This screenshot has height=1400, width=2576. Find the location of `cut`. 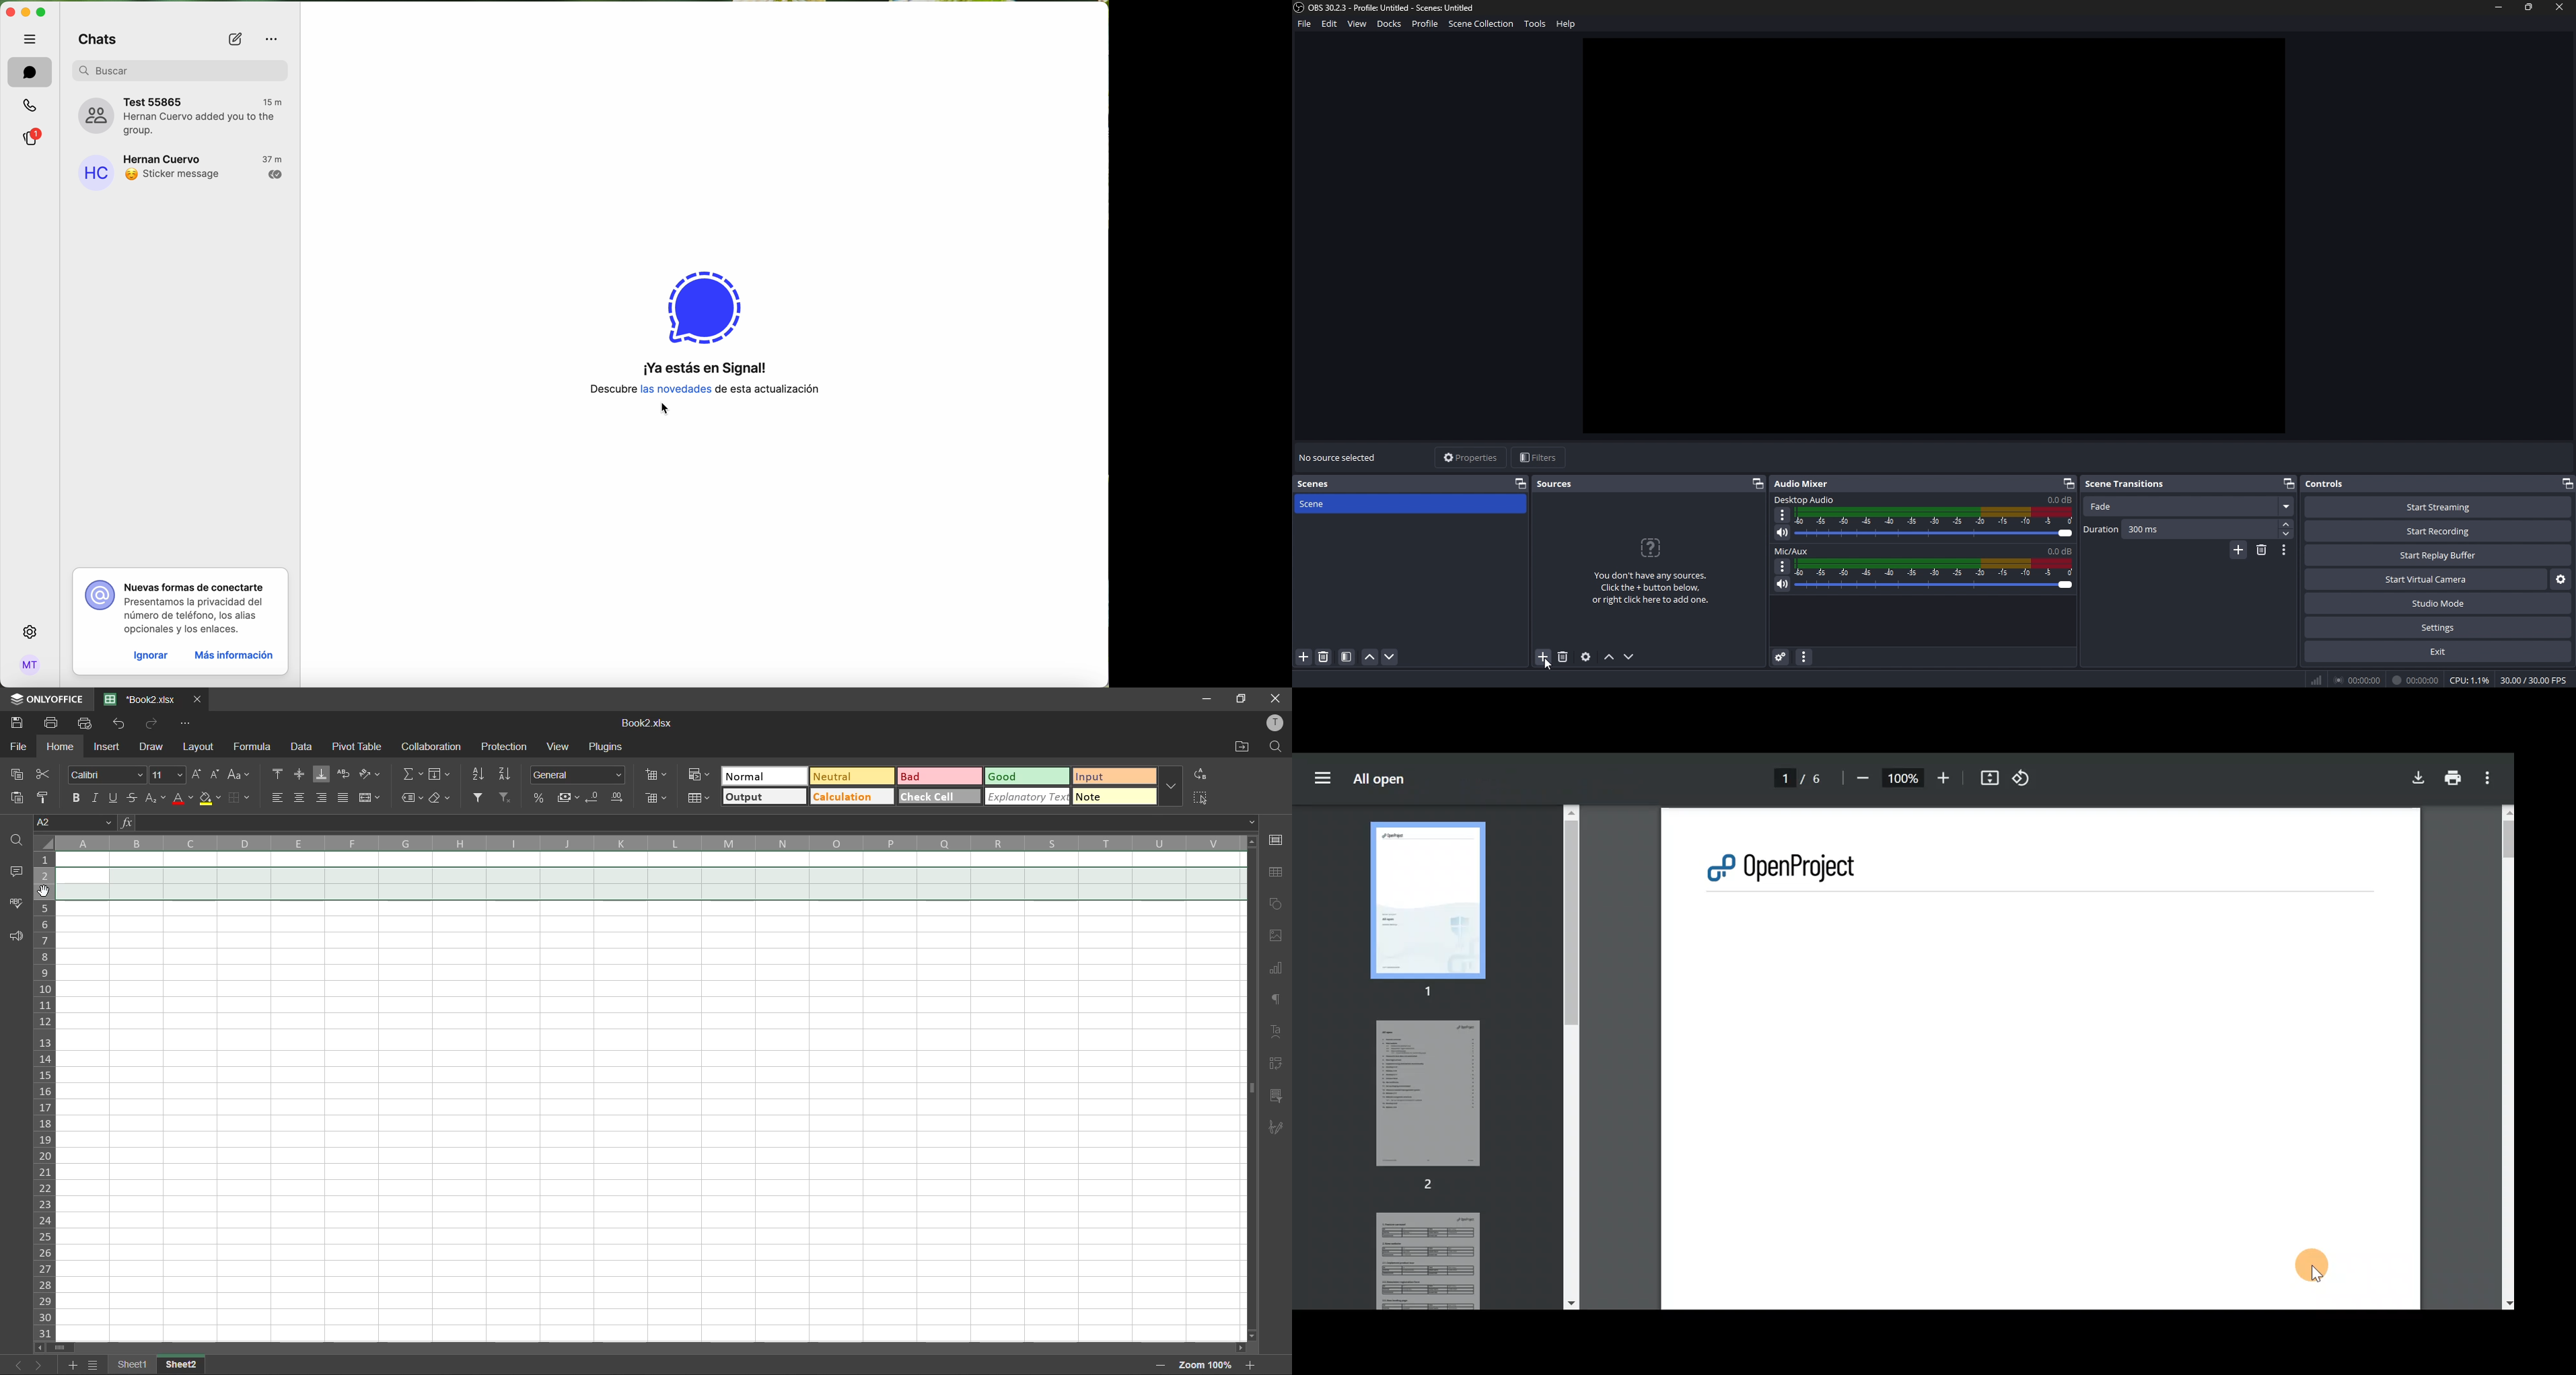

cut is located at coordinates (44, 776).